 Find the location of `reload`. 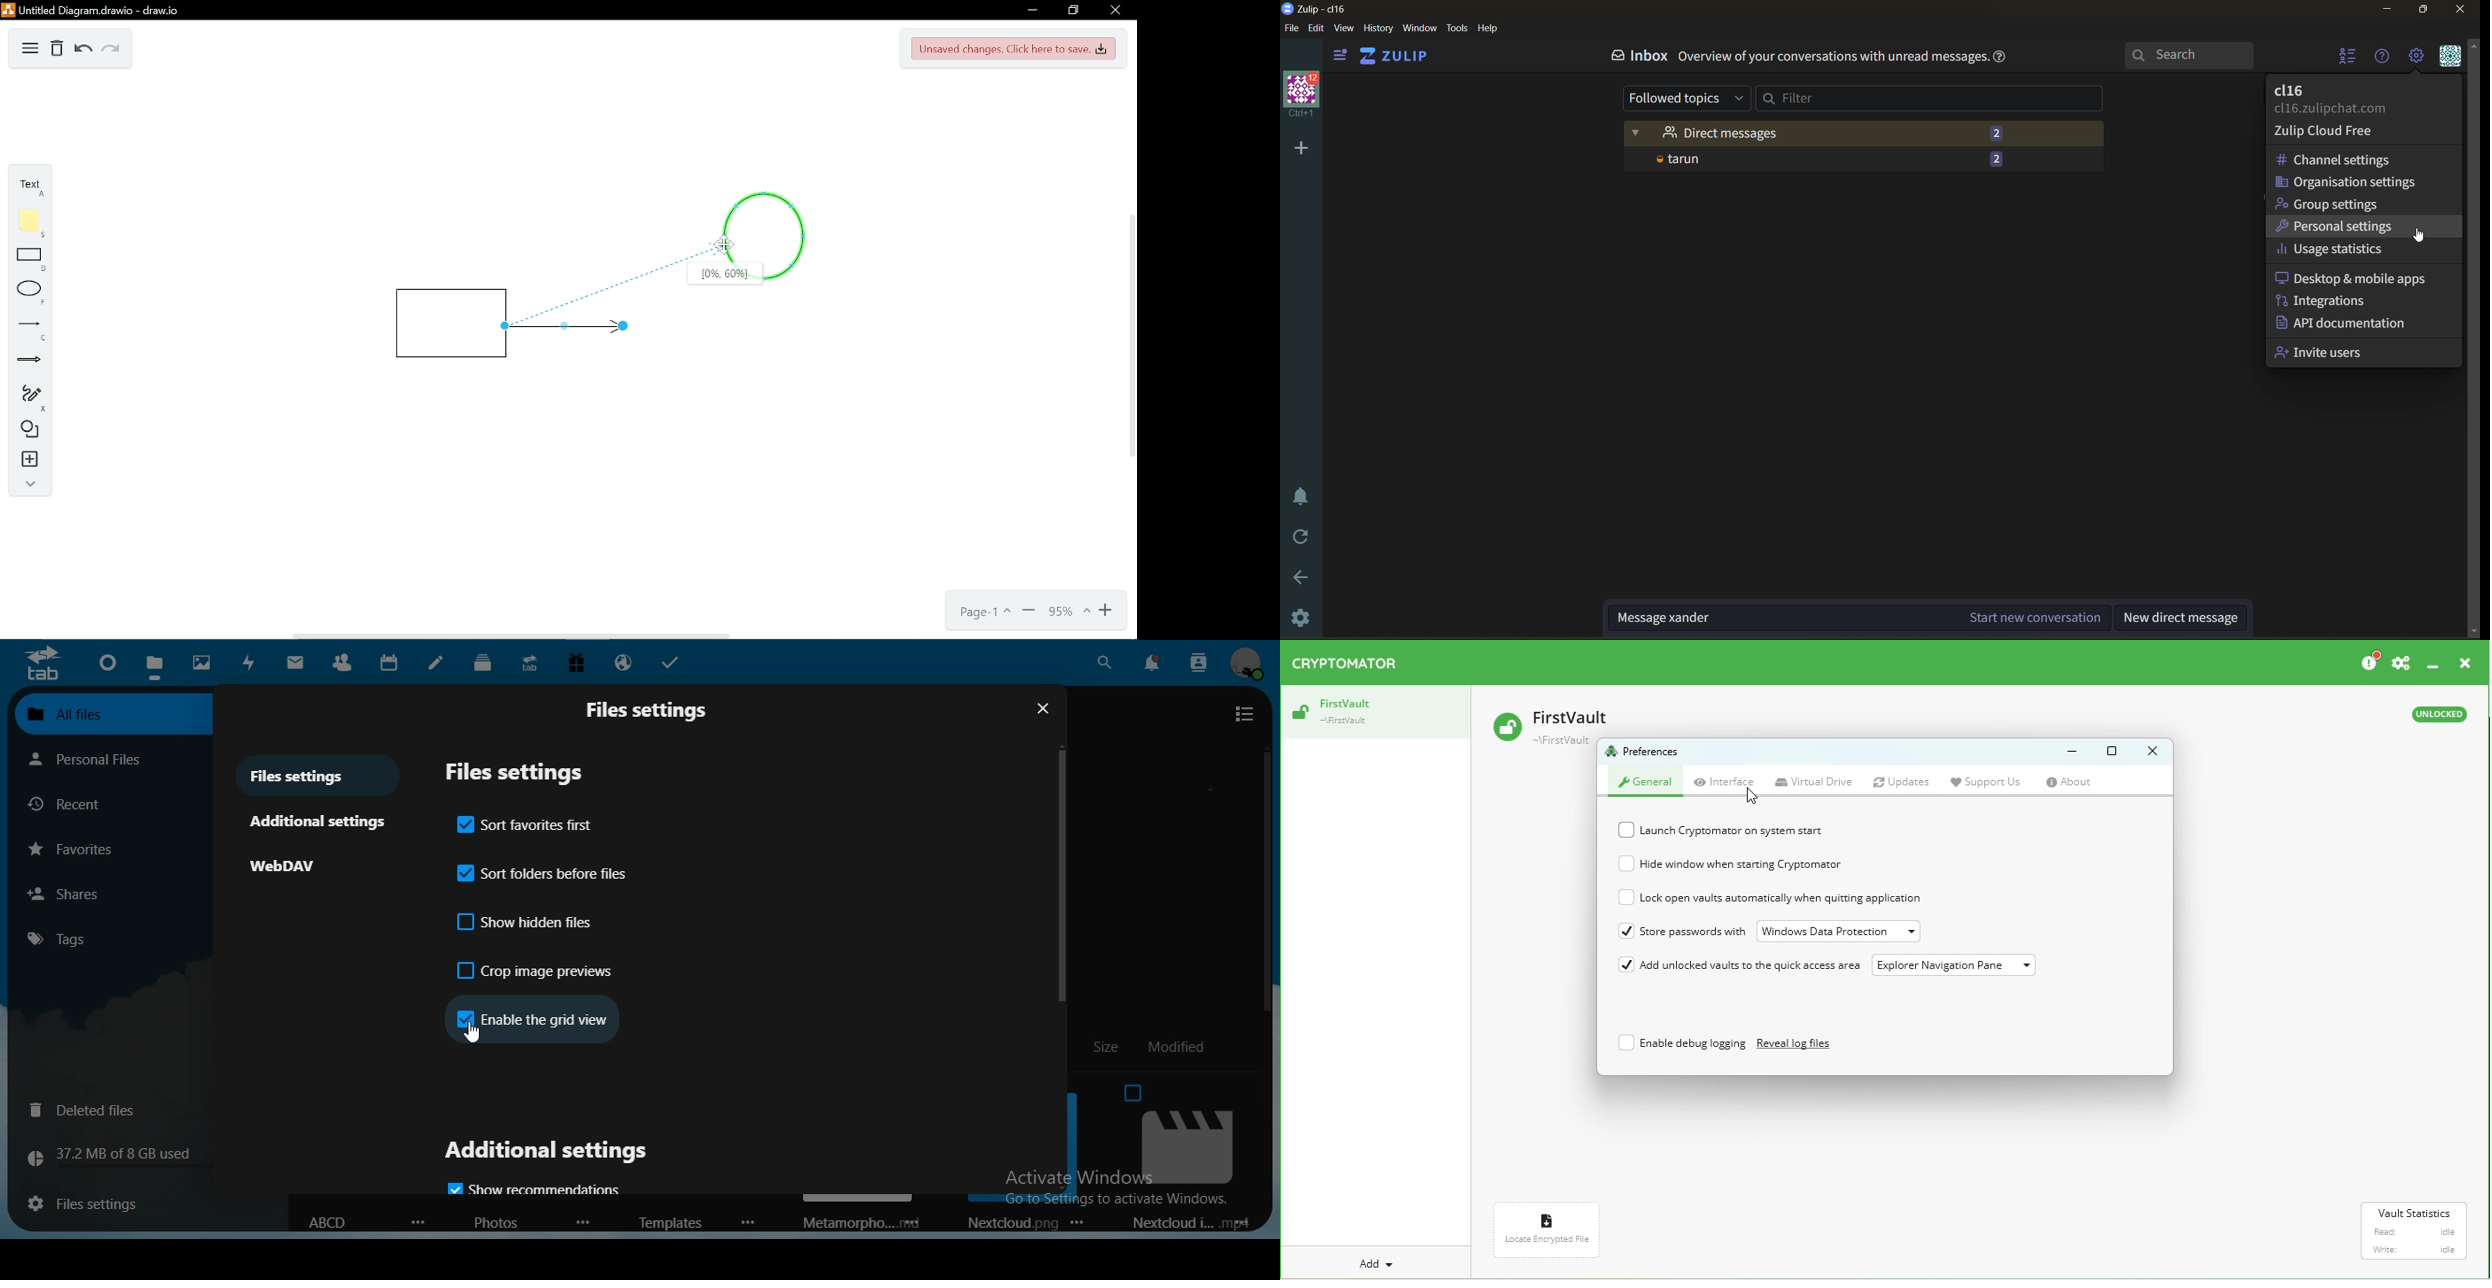

reload is located at coordinates (1302, 538).